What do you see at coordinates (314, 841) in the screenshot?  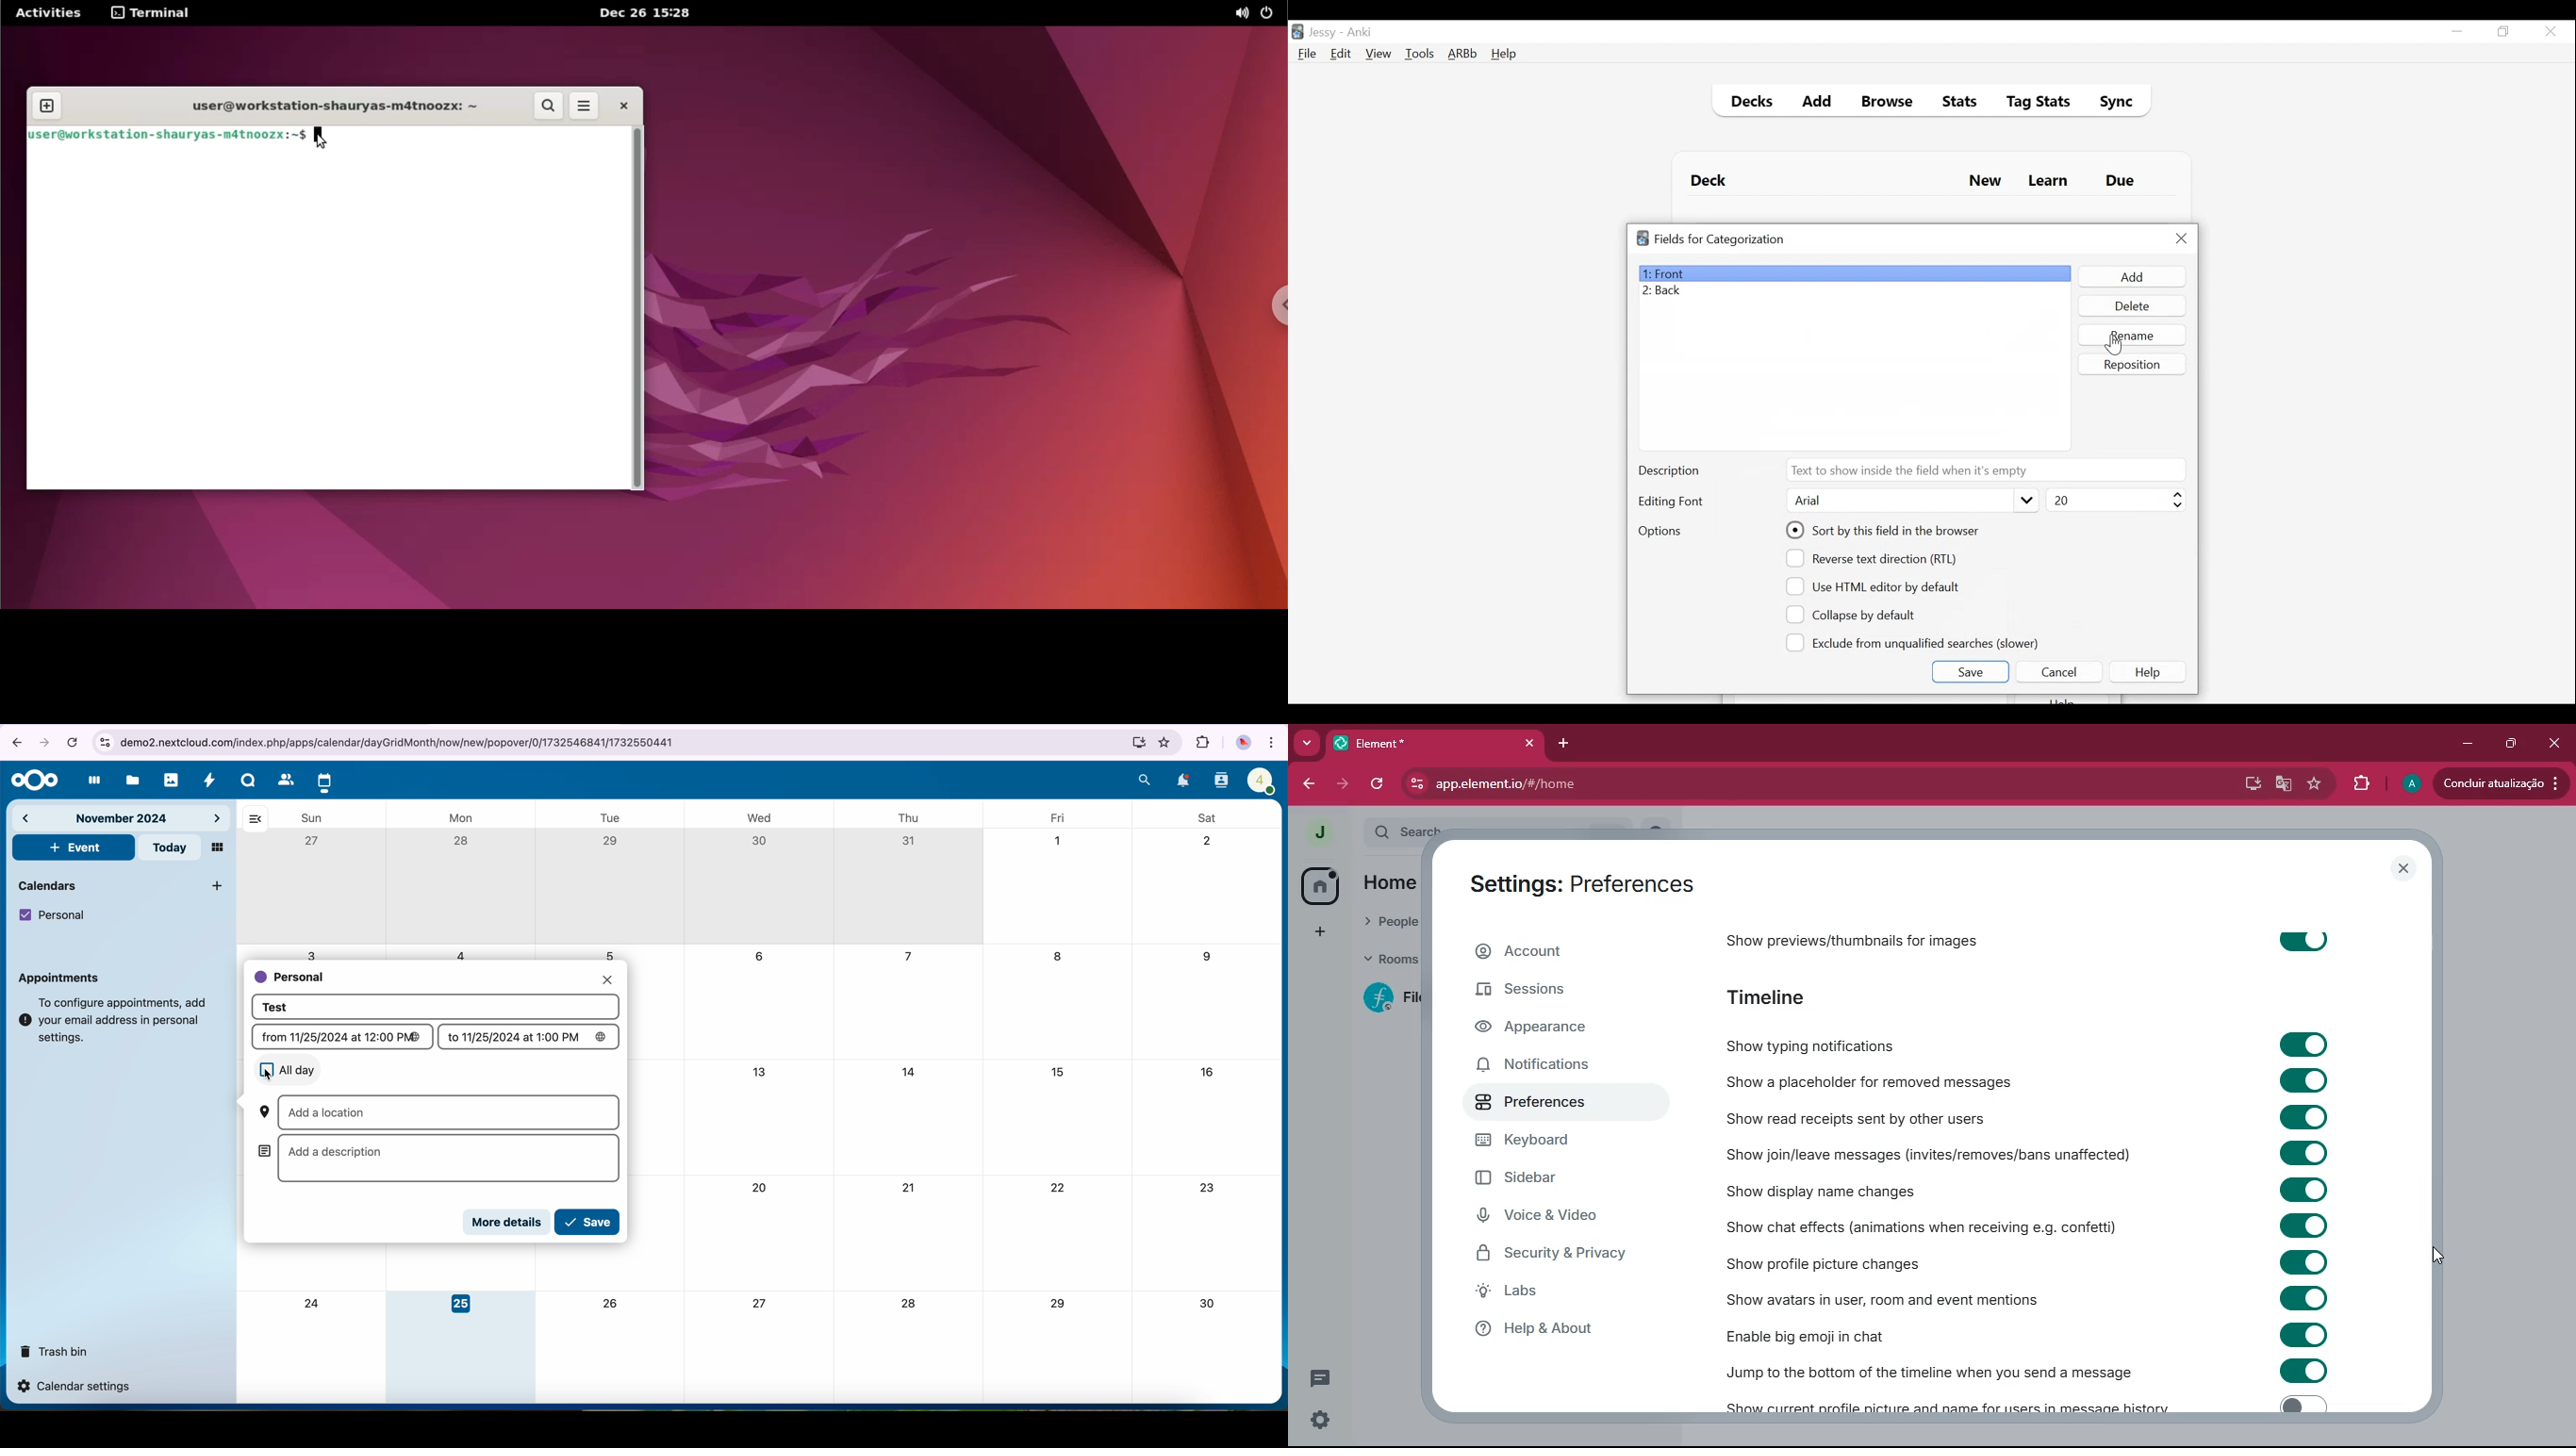 I see `27` at bounding box center [314, 841].